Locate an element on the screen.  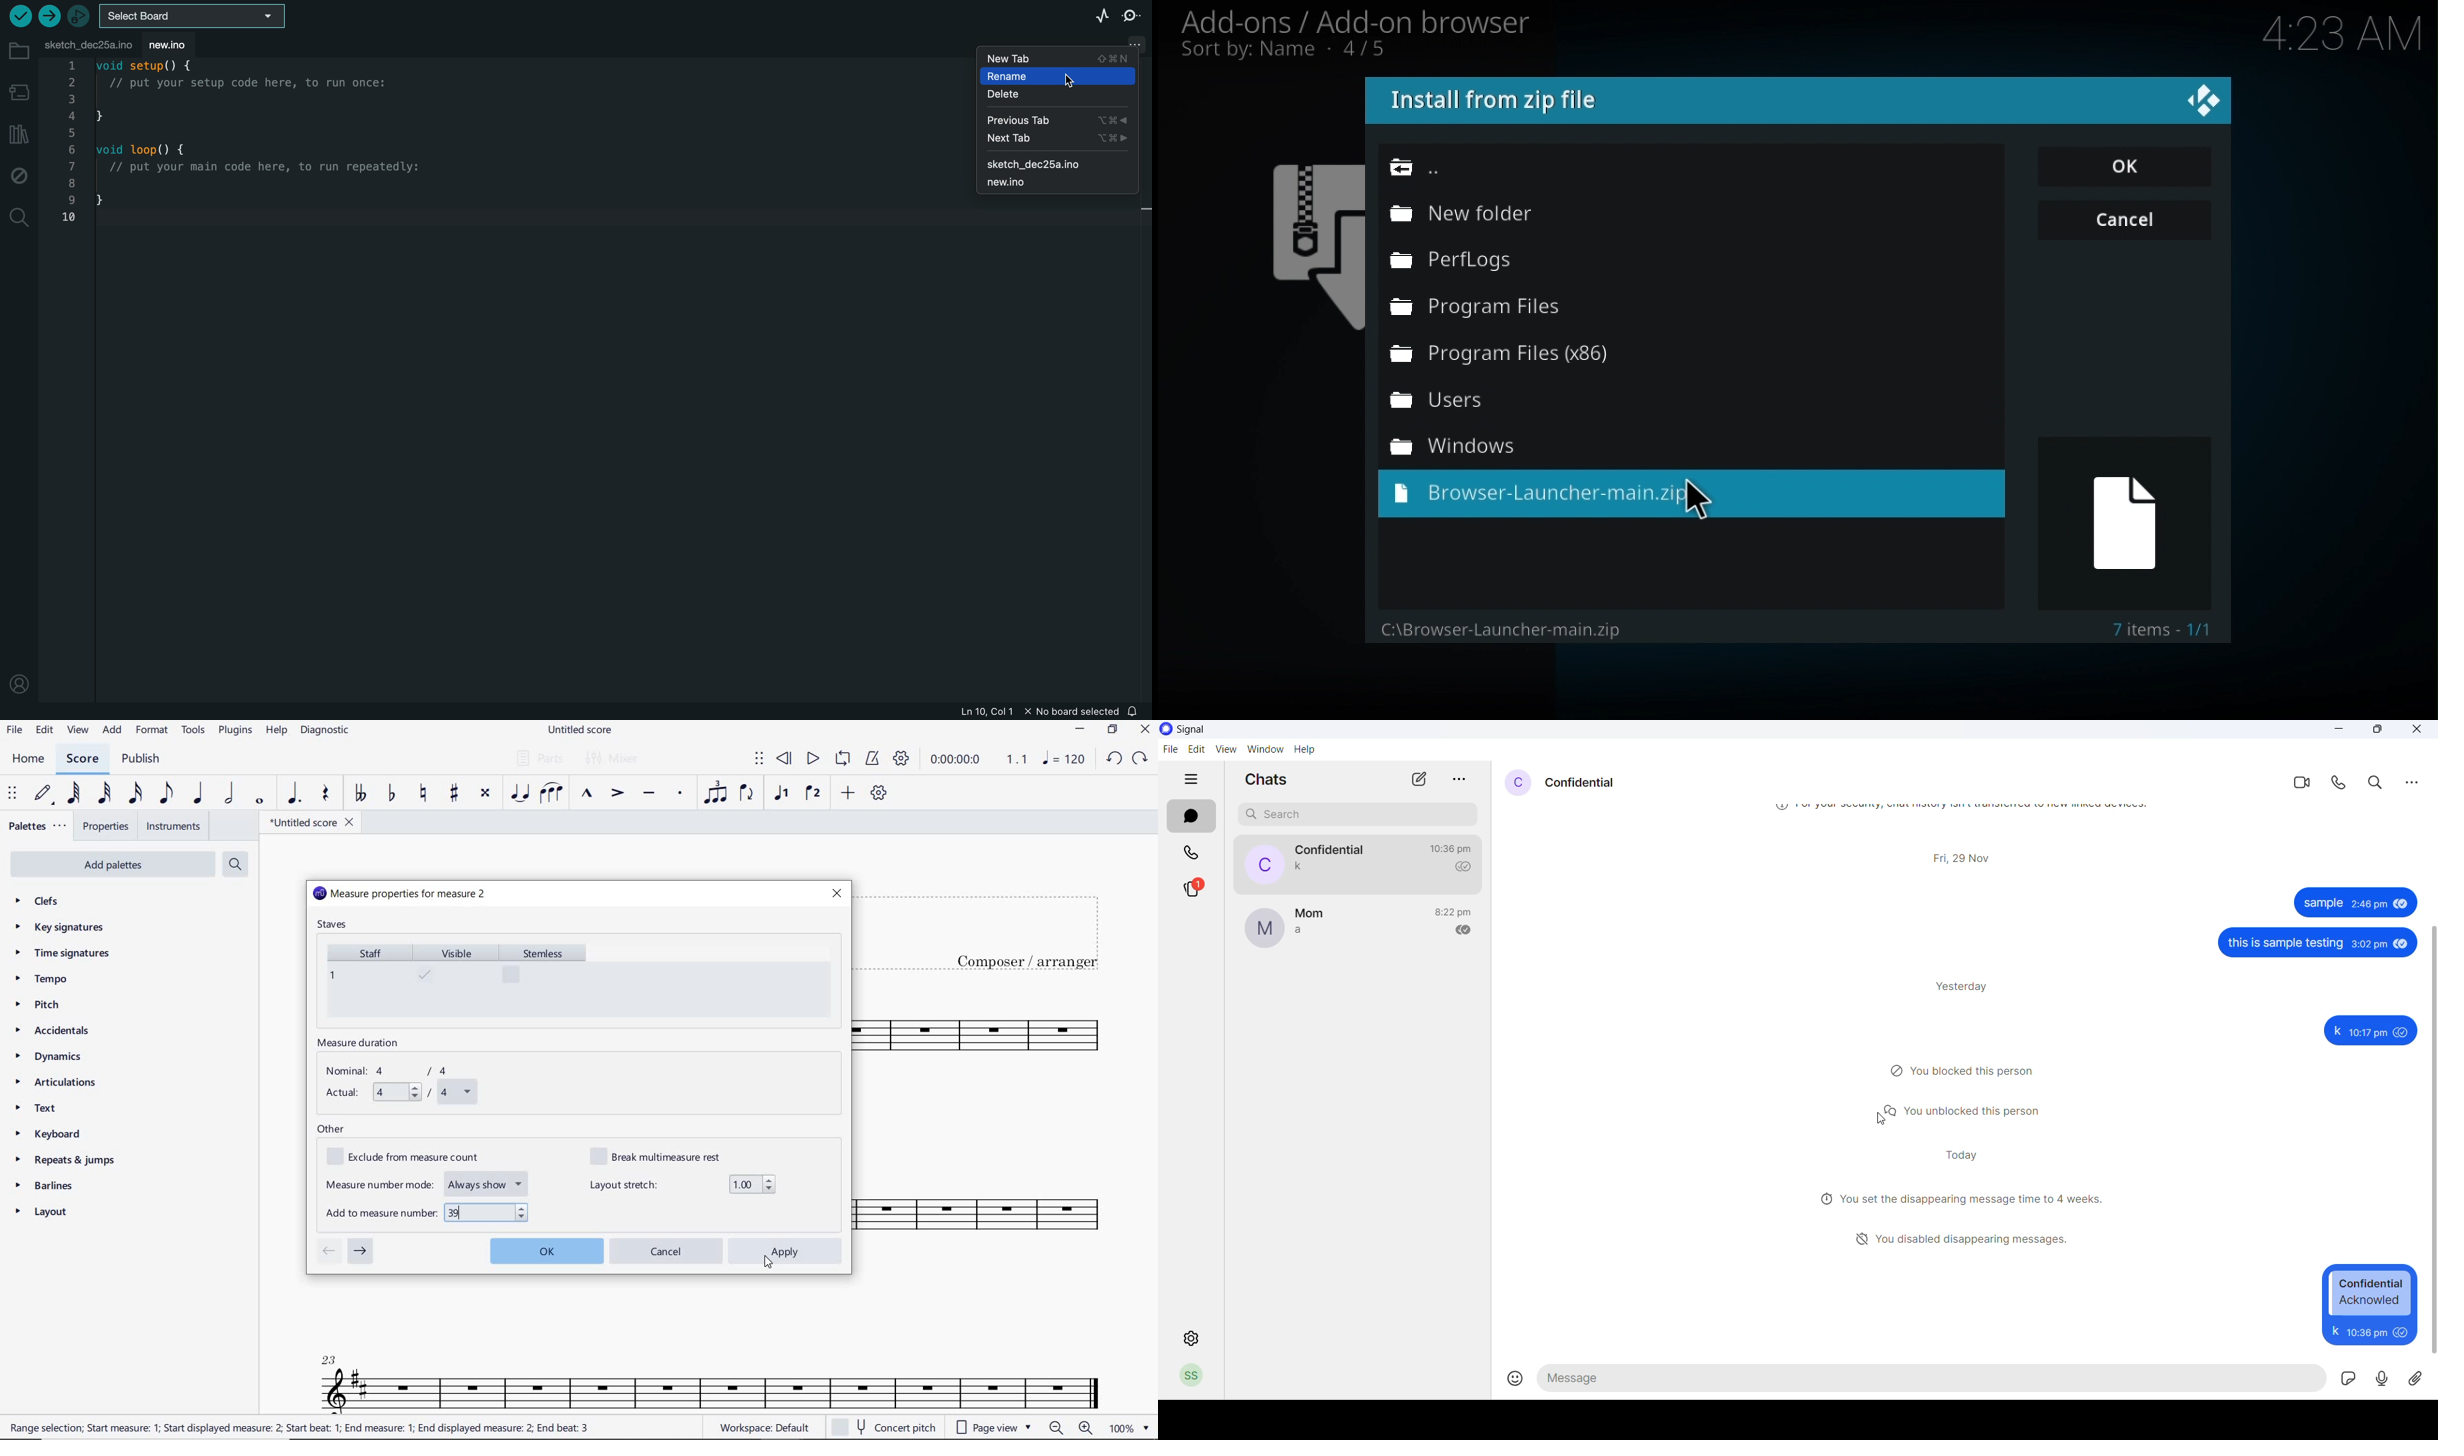
TUPLET is located at coordinates (717, 792).